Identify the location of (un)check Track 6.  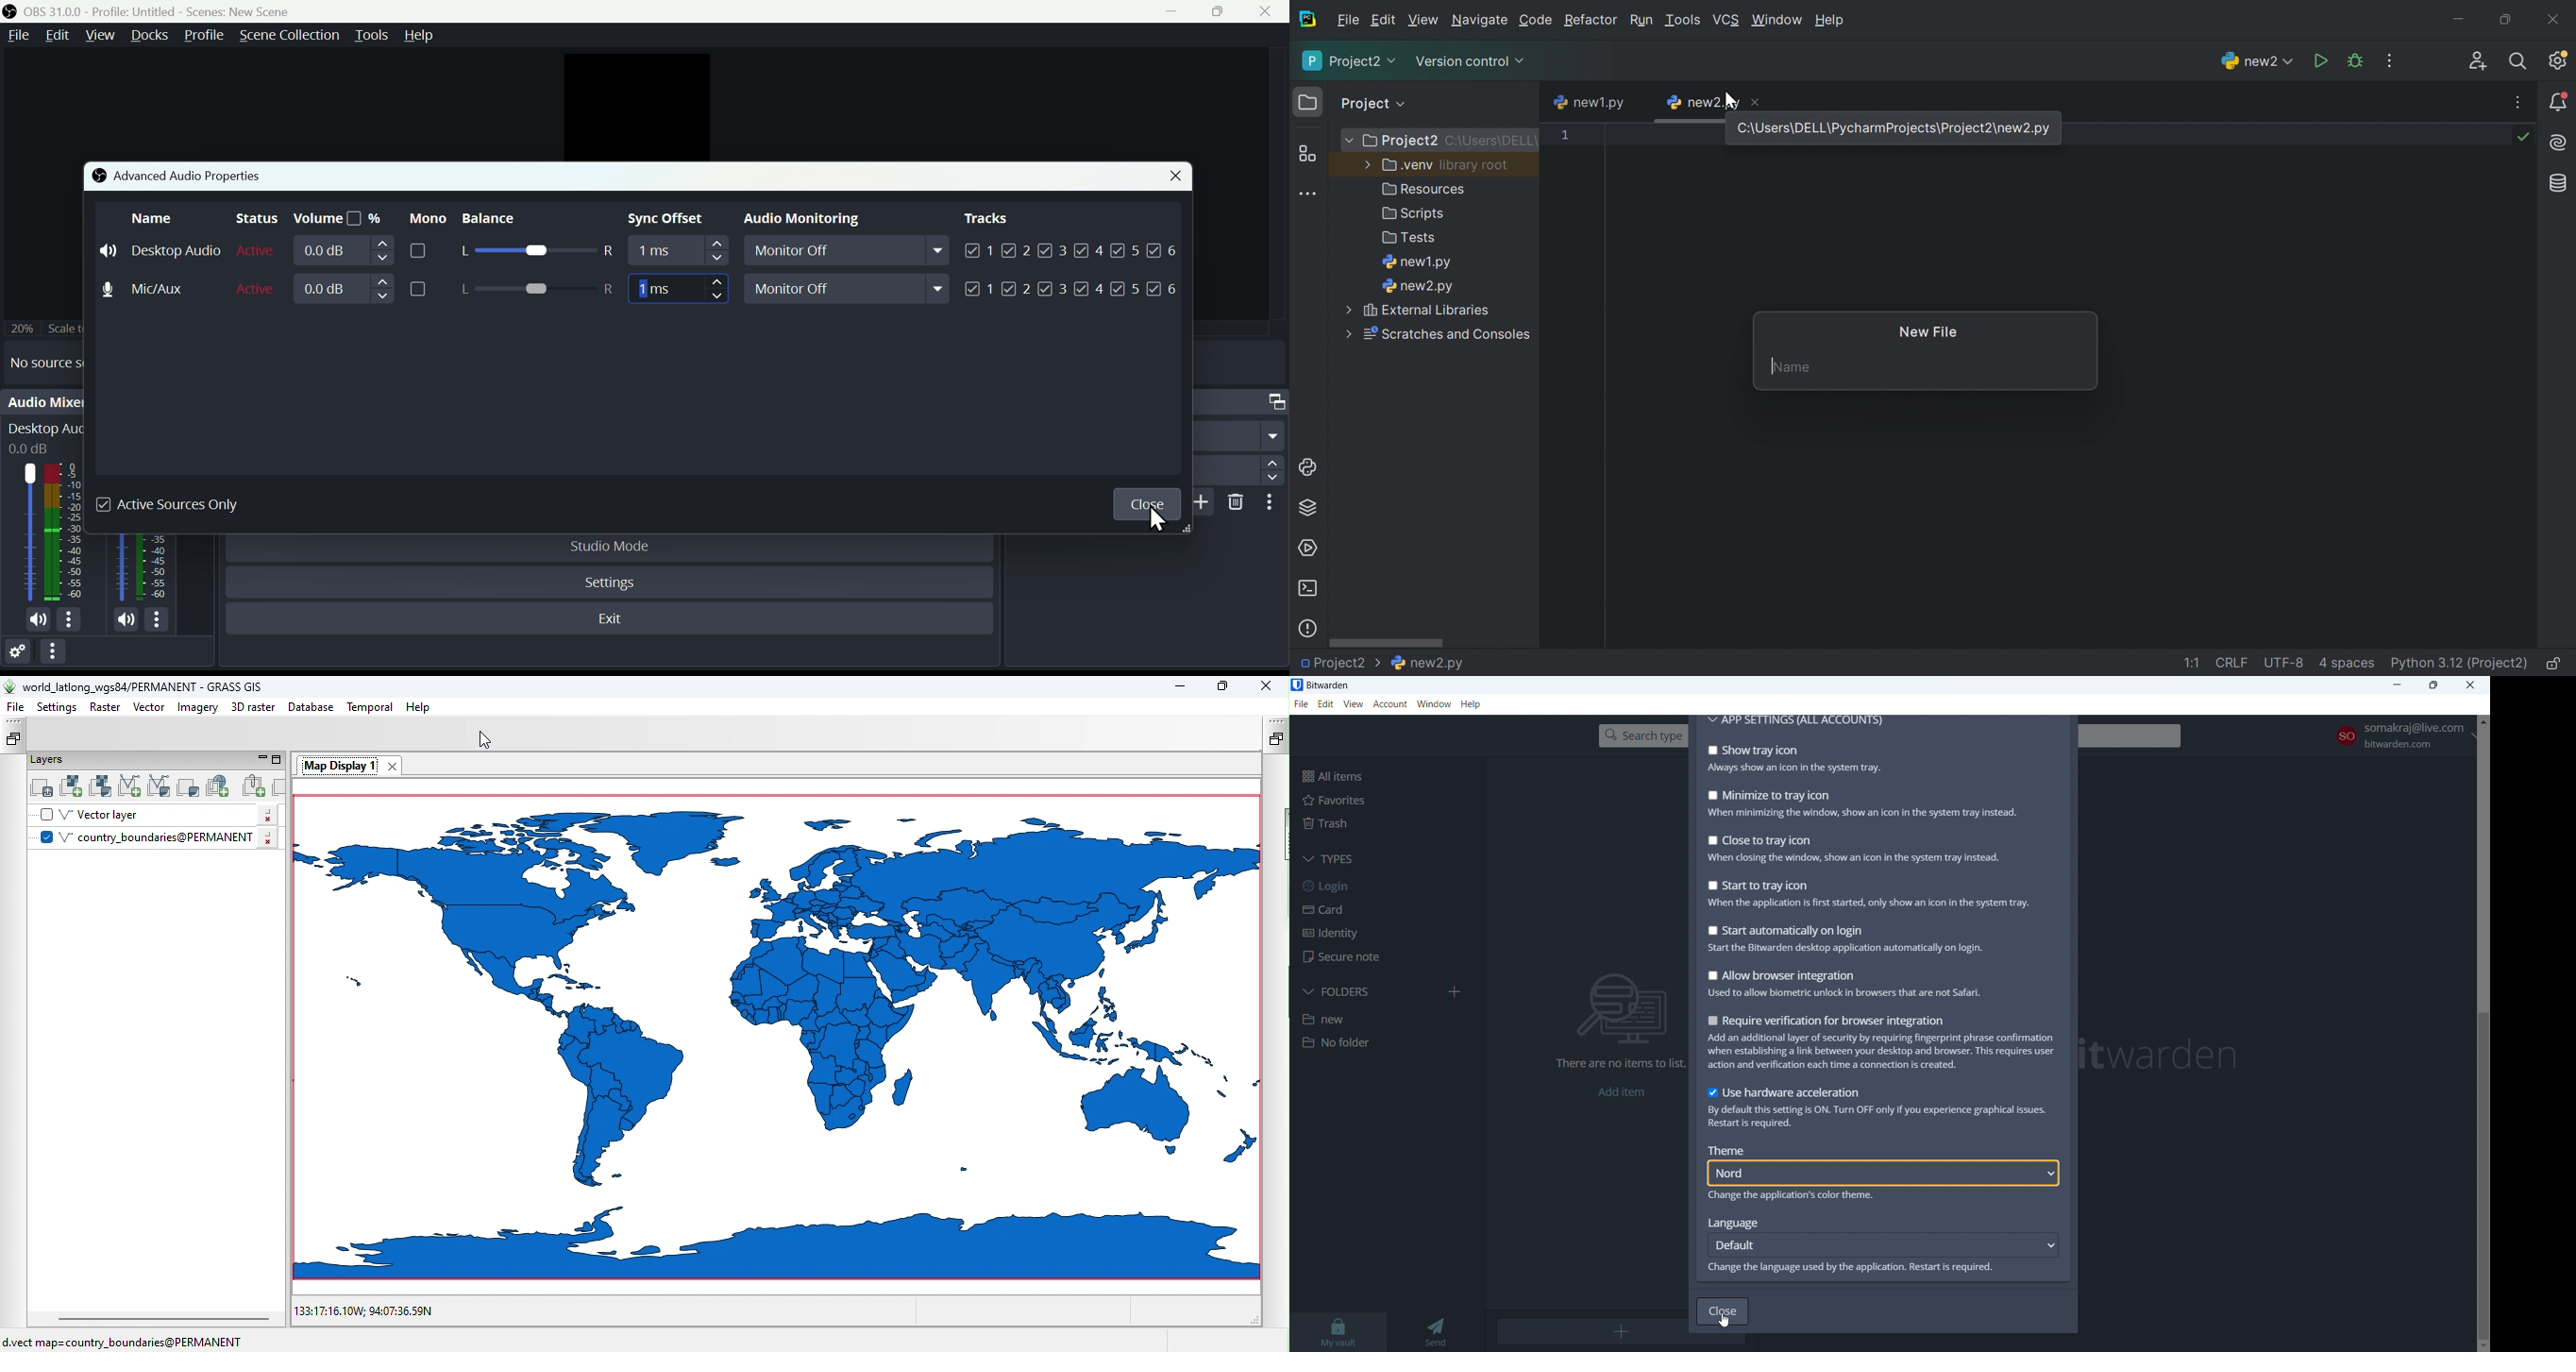
(1163, 290).